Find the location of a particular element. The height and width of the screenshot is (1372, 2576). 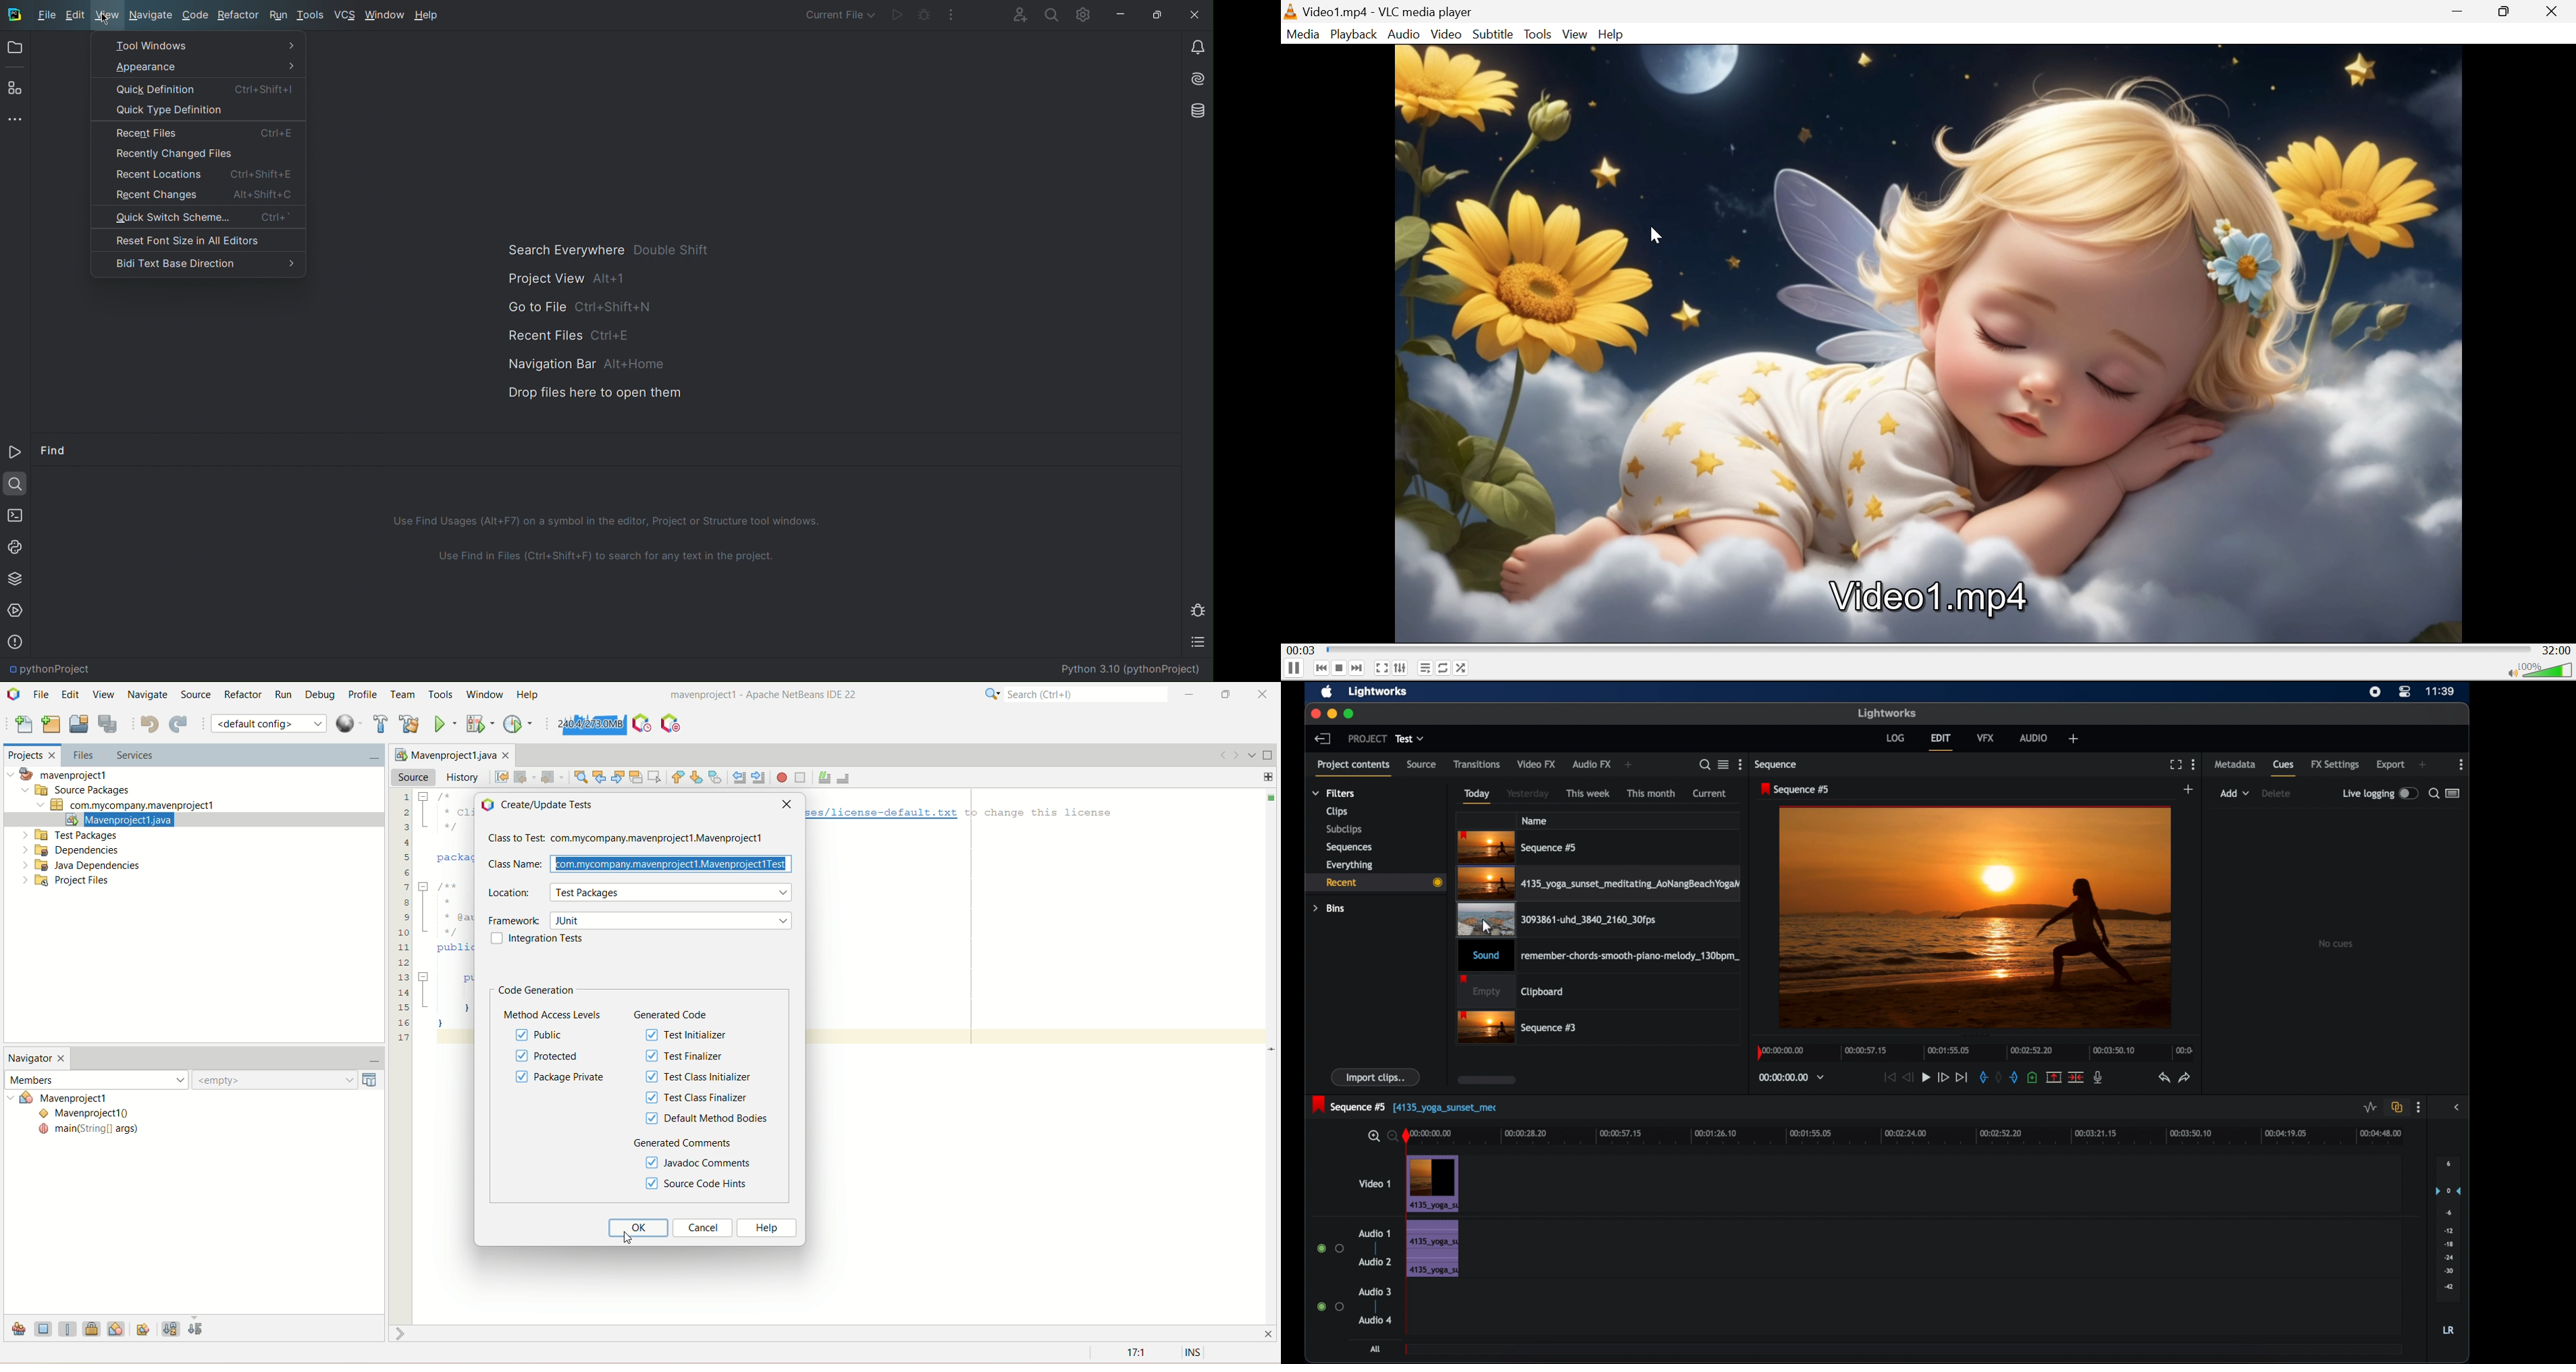

Start Time is located at coordinates (1299, 653).